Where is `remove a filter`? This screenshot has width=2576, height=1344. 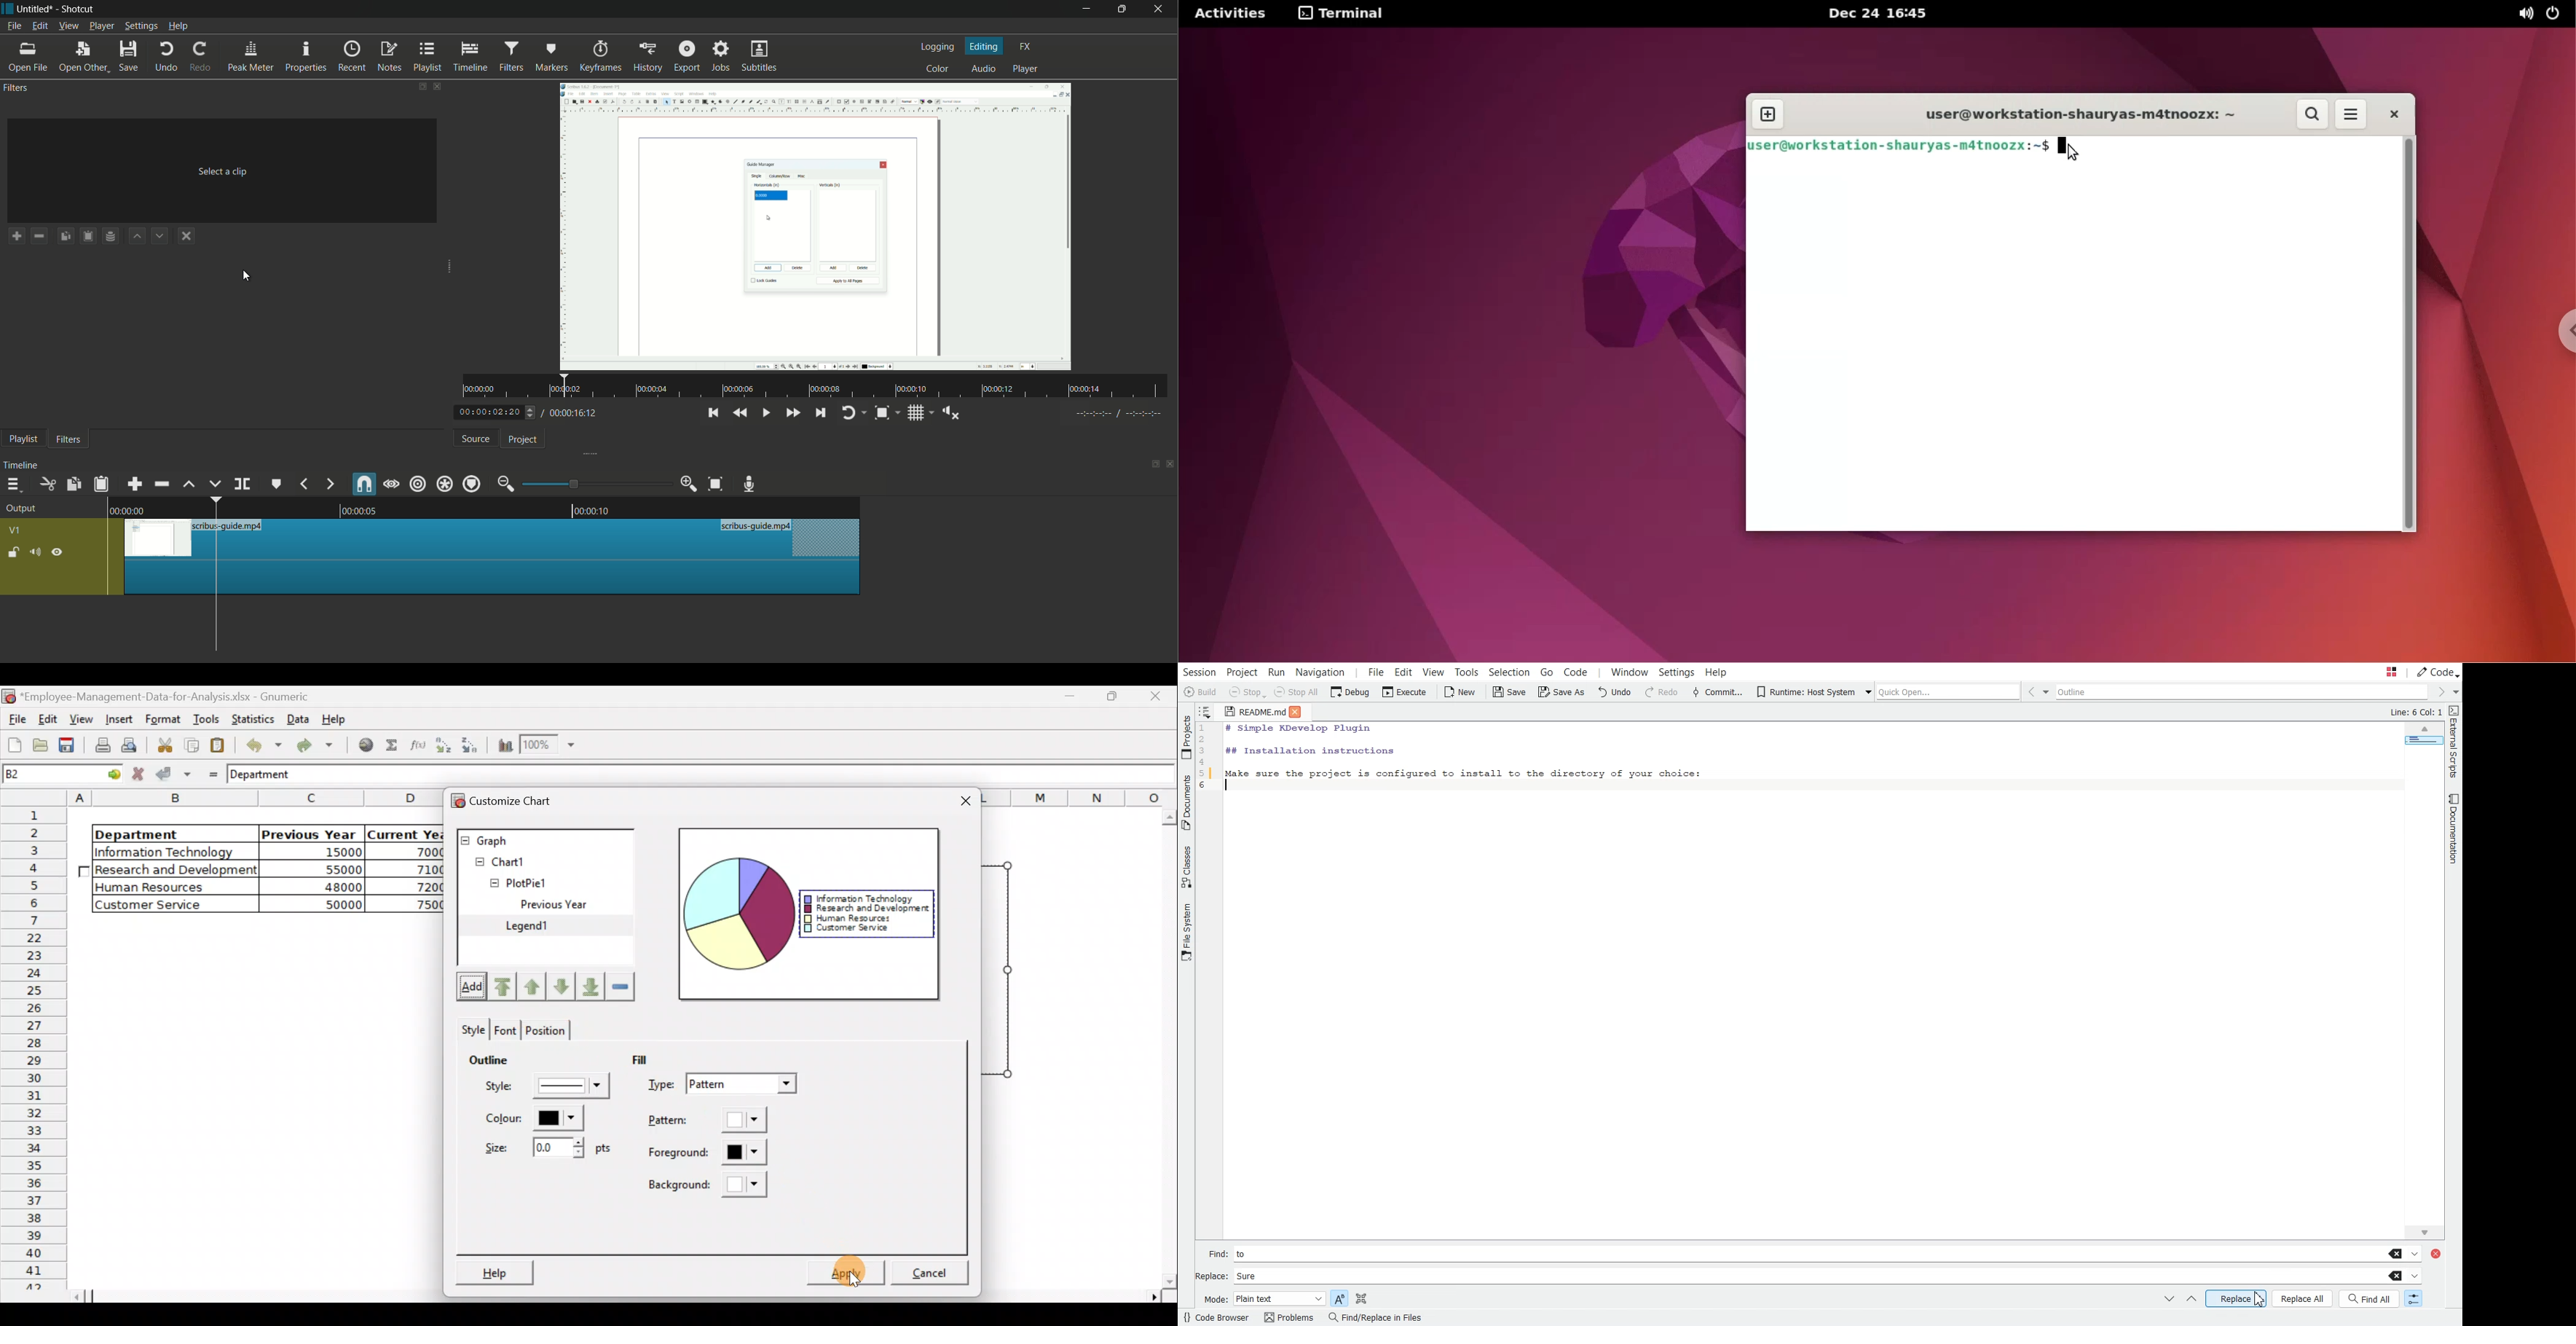
remove a filter is located at coordinates (39, 236).